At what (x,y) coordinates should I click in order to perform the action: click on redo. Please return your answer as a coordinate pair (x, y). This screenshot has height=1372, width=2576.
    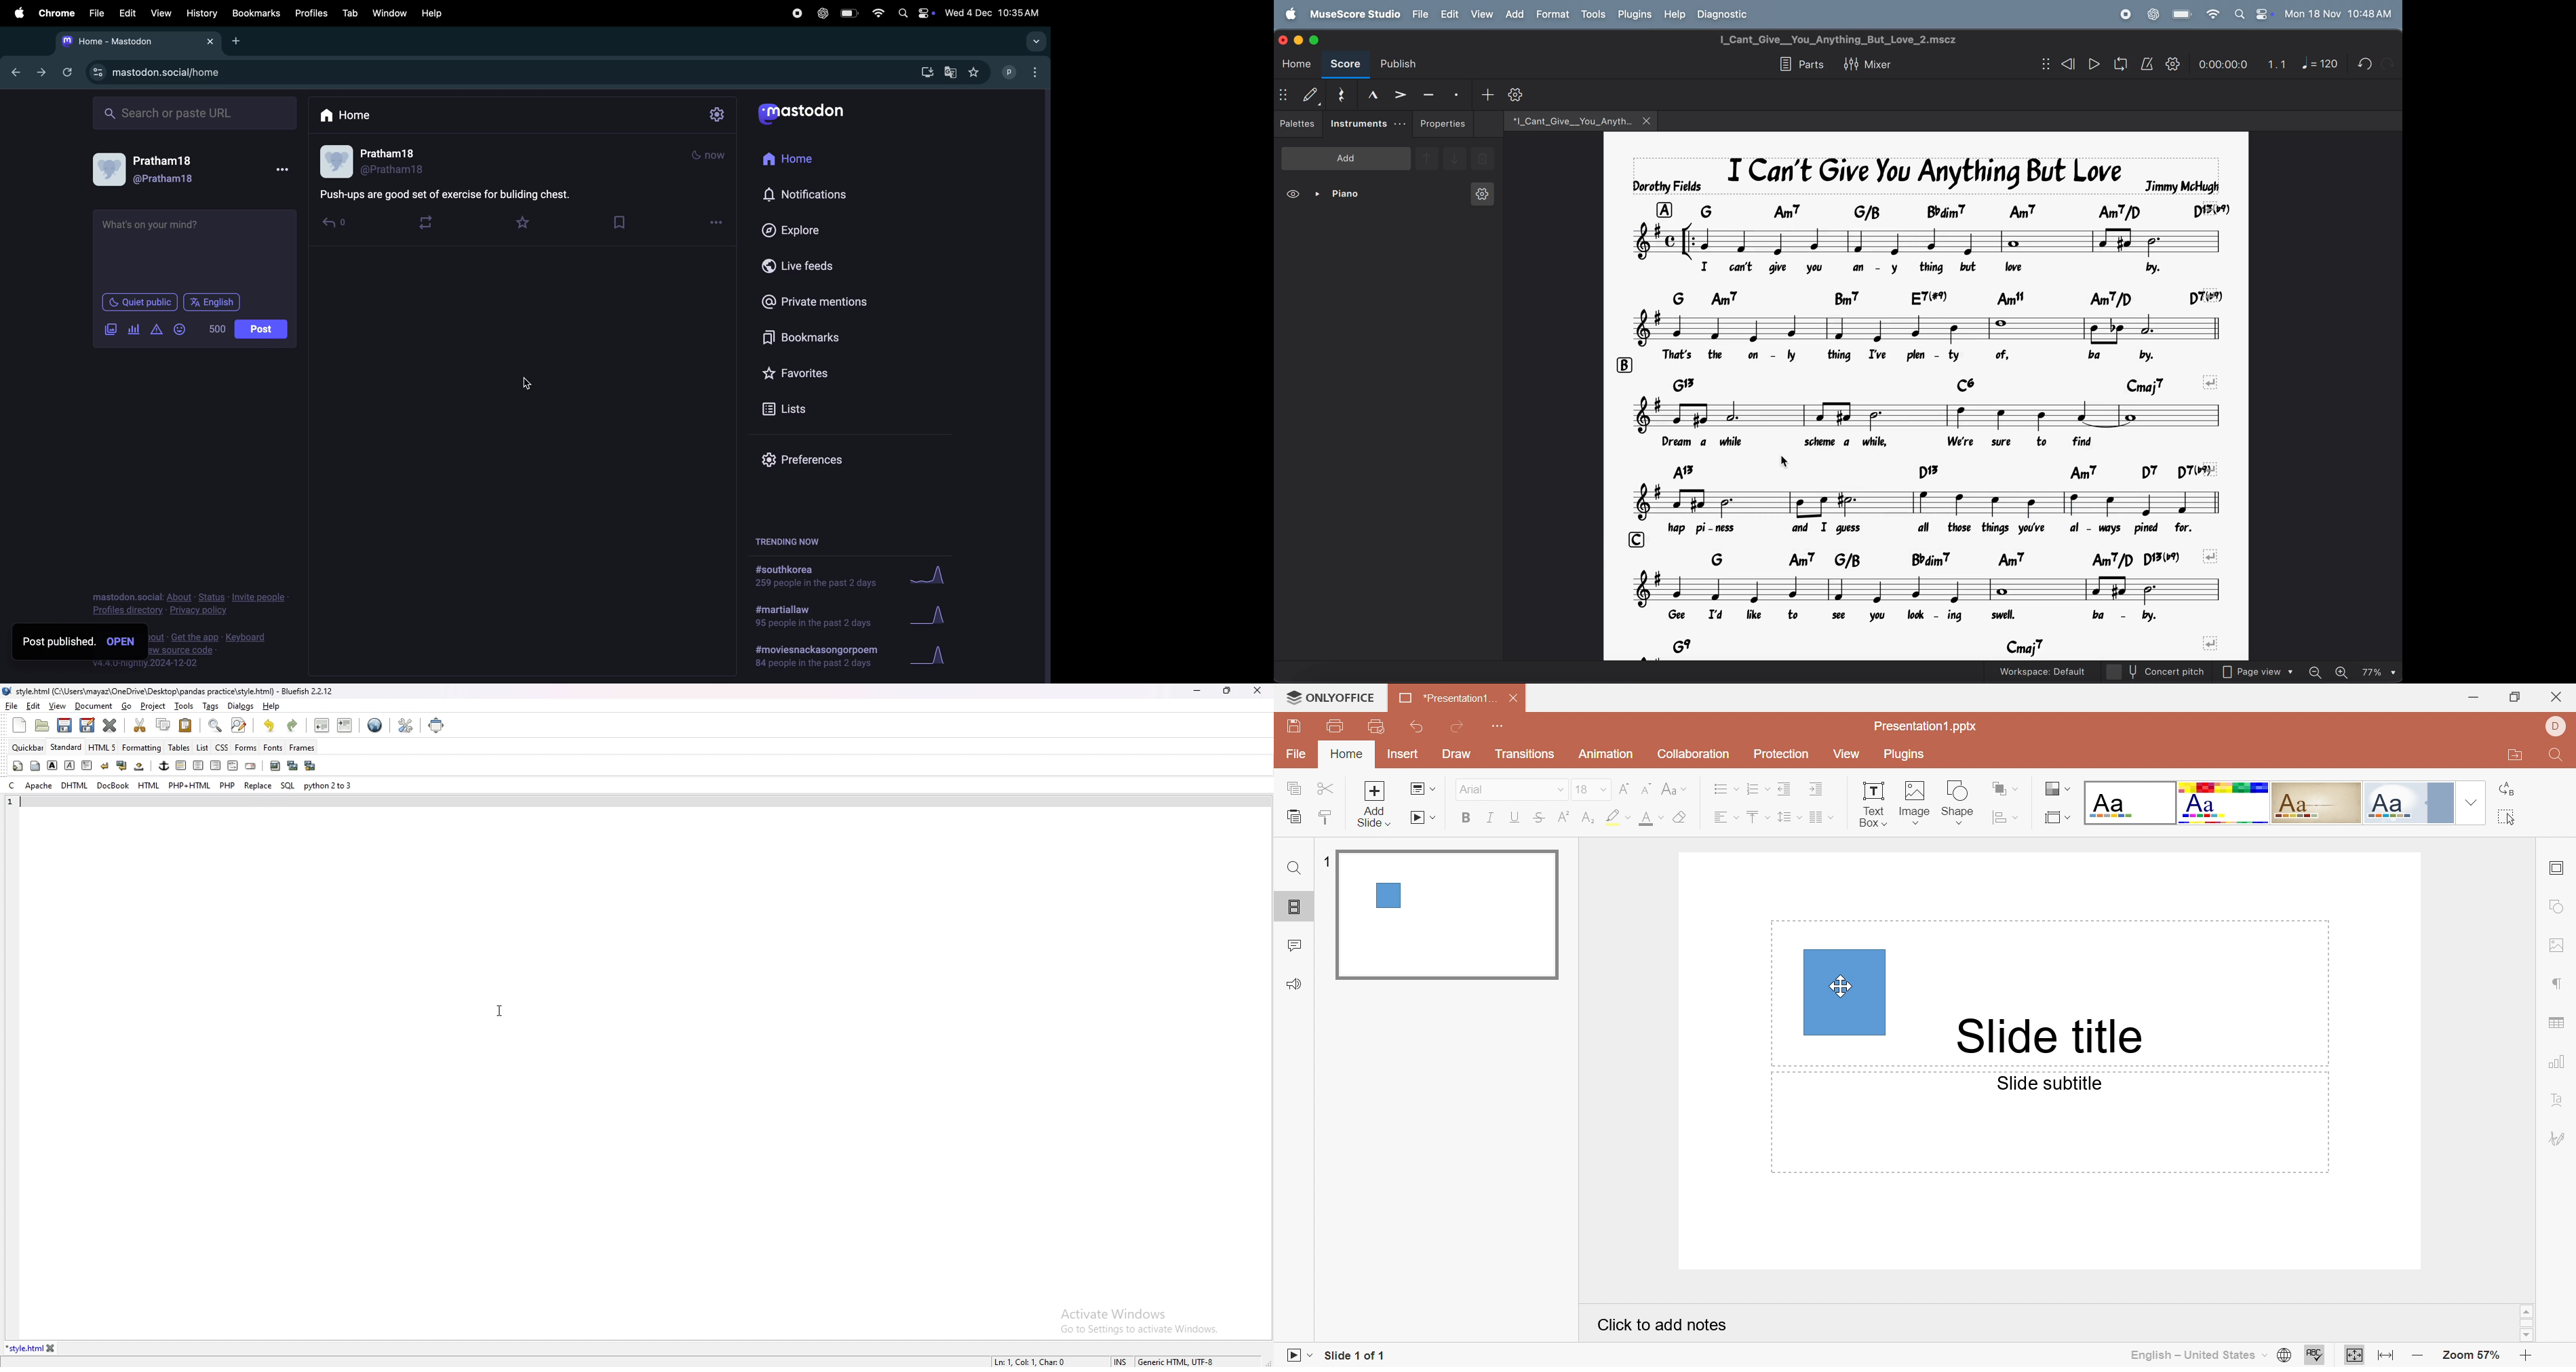
    Looking at the image, I should click on (2361, 64).